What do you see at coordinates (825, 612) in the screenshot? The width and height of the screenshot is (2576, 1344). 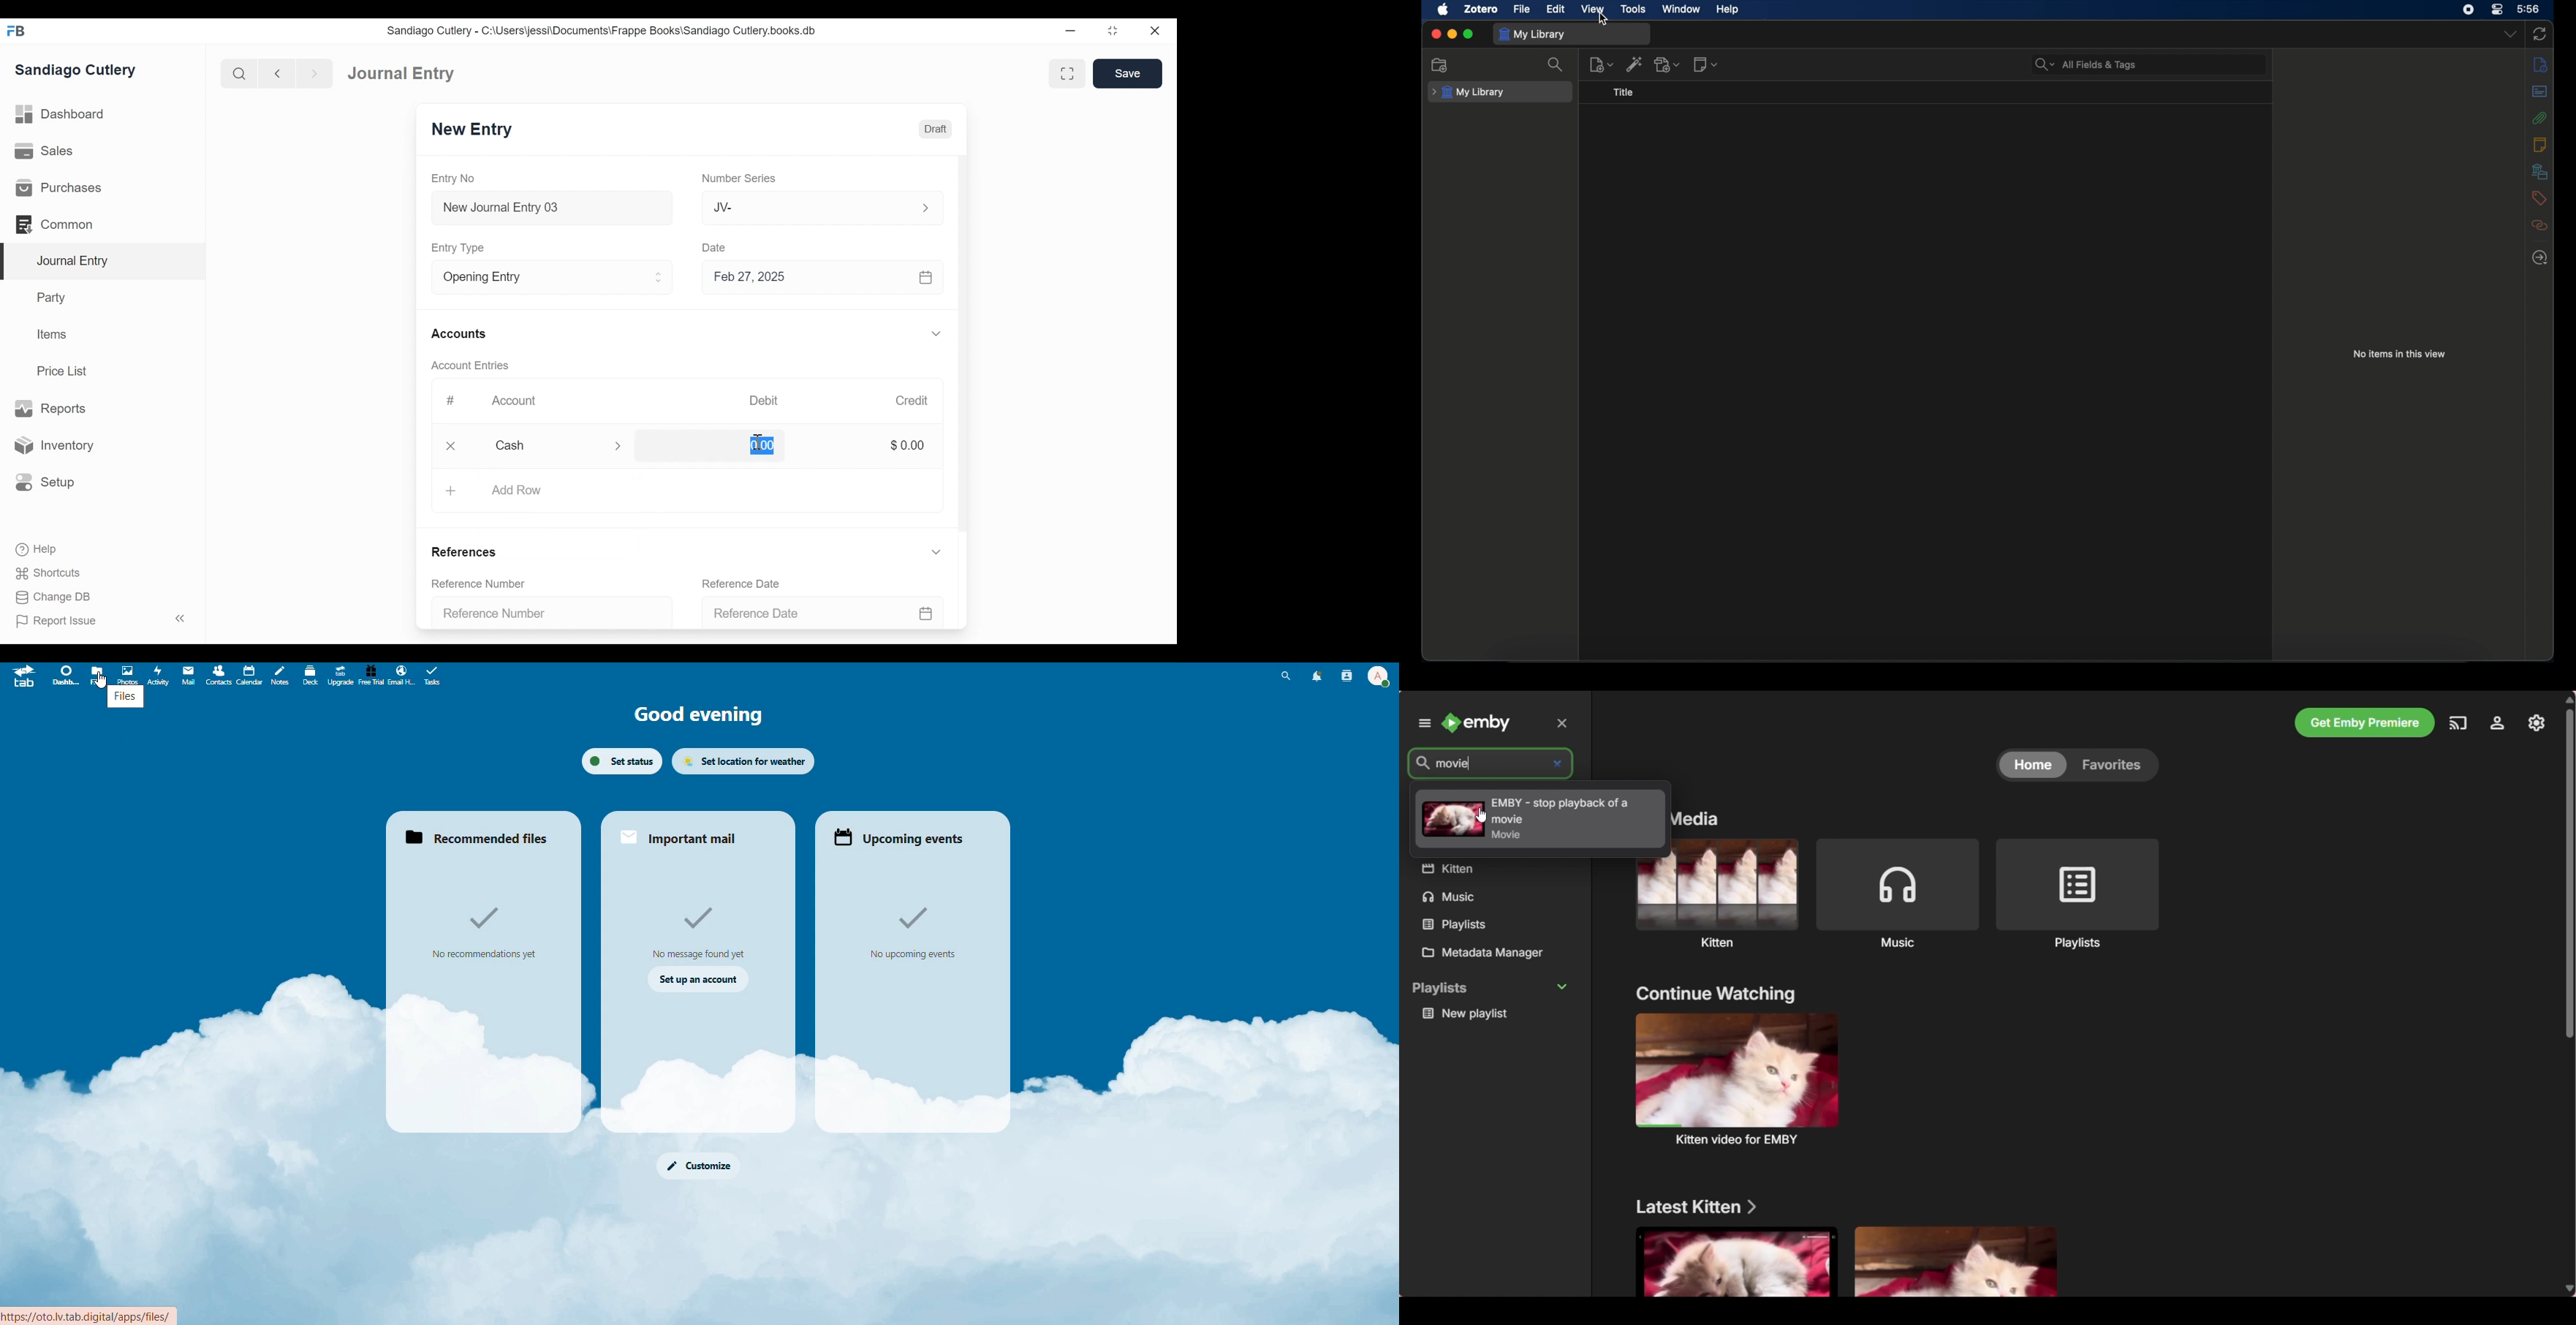 I see `Reference Date` at bounding box center [825, 612].